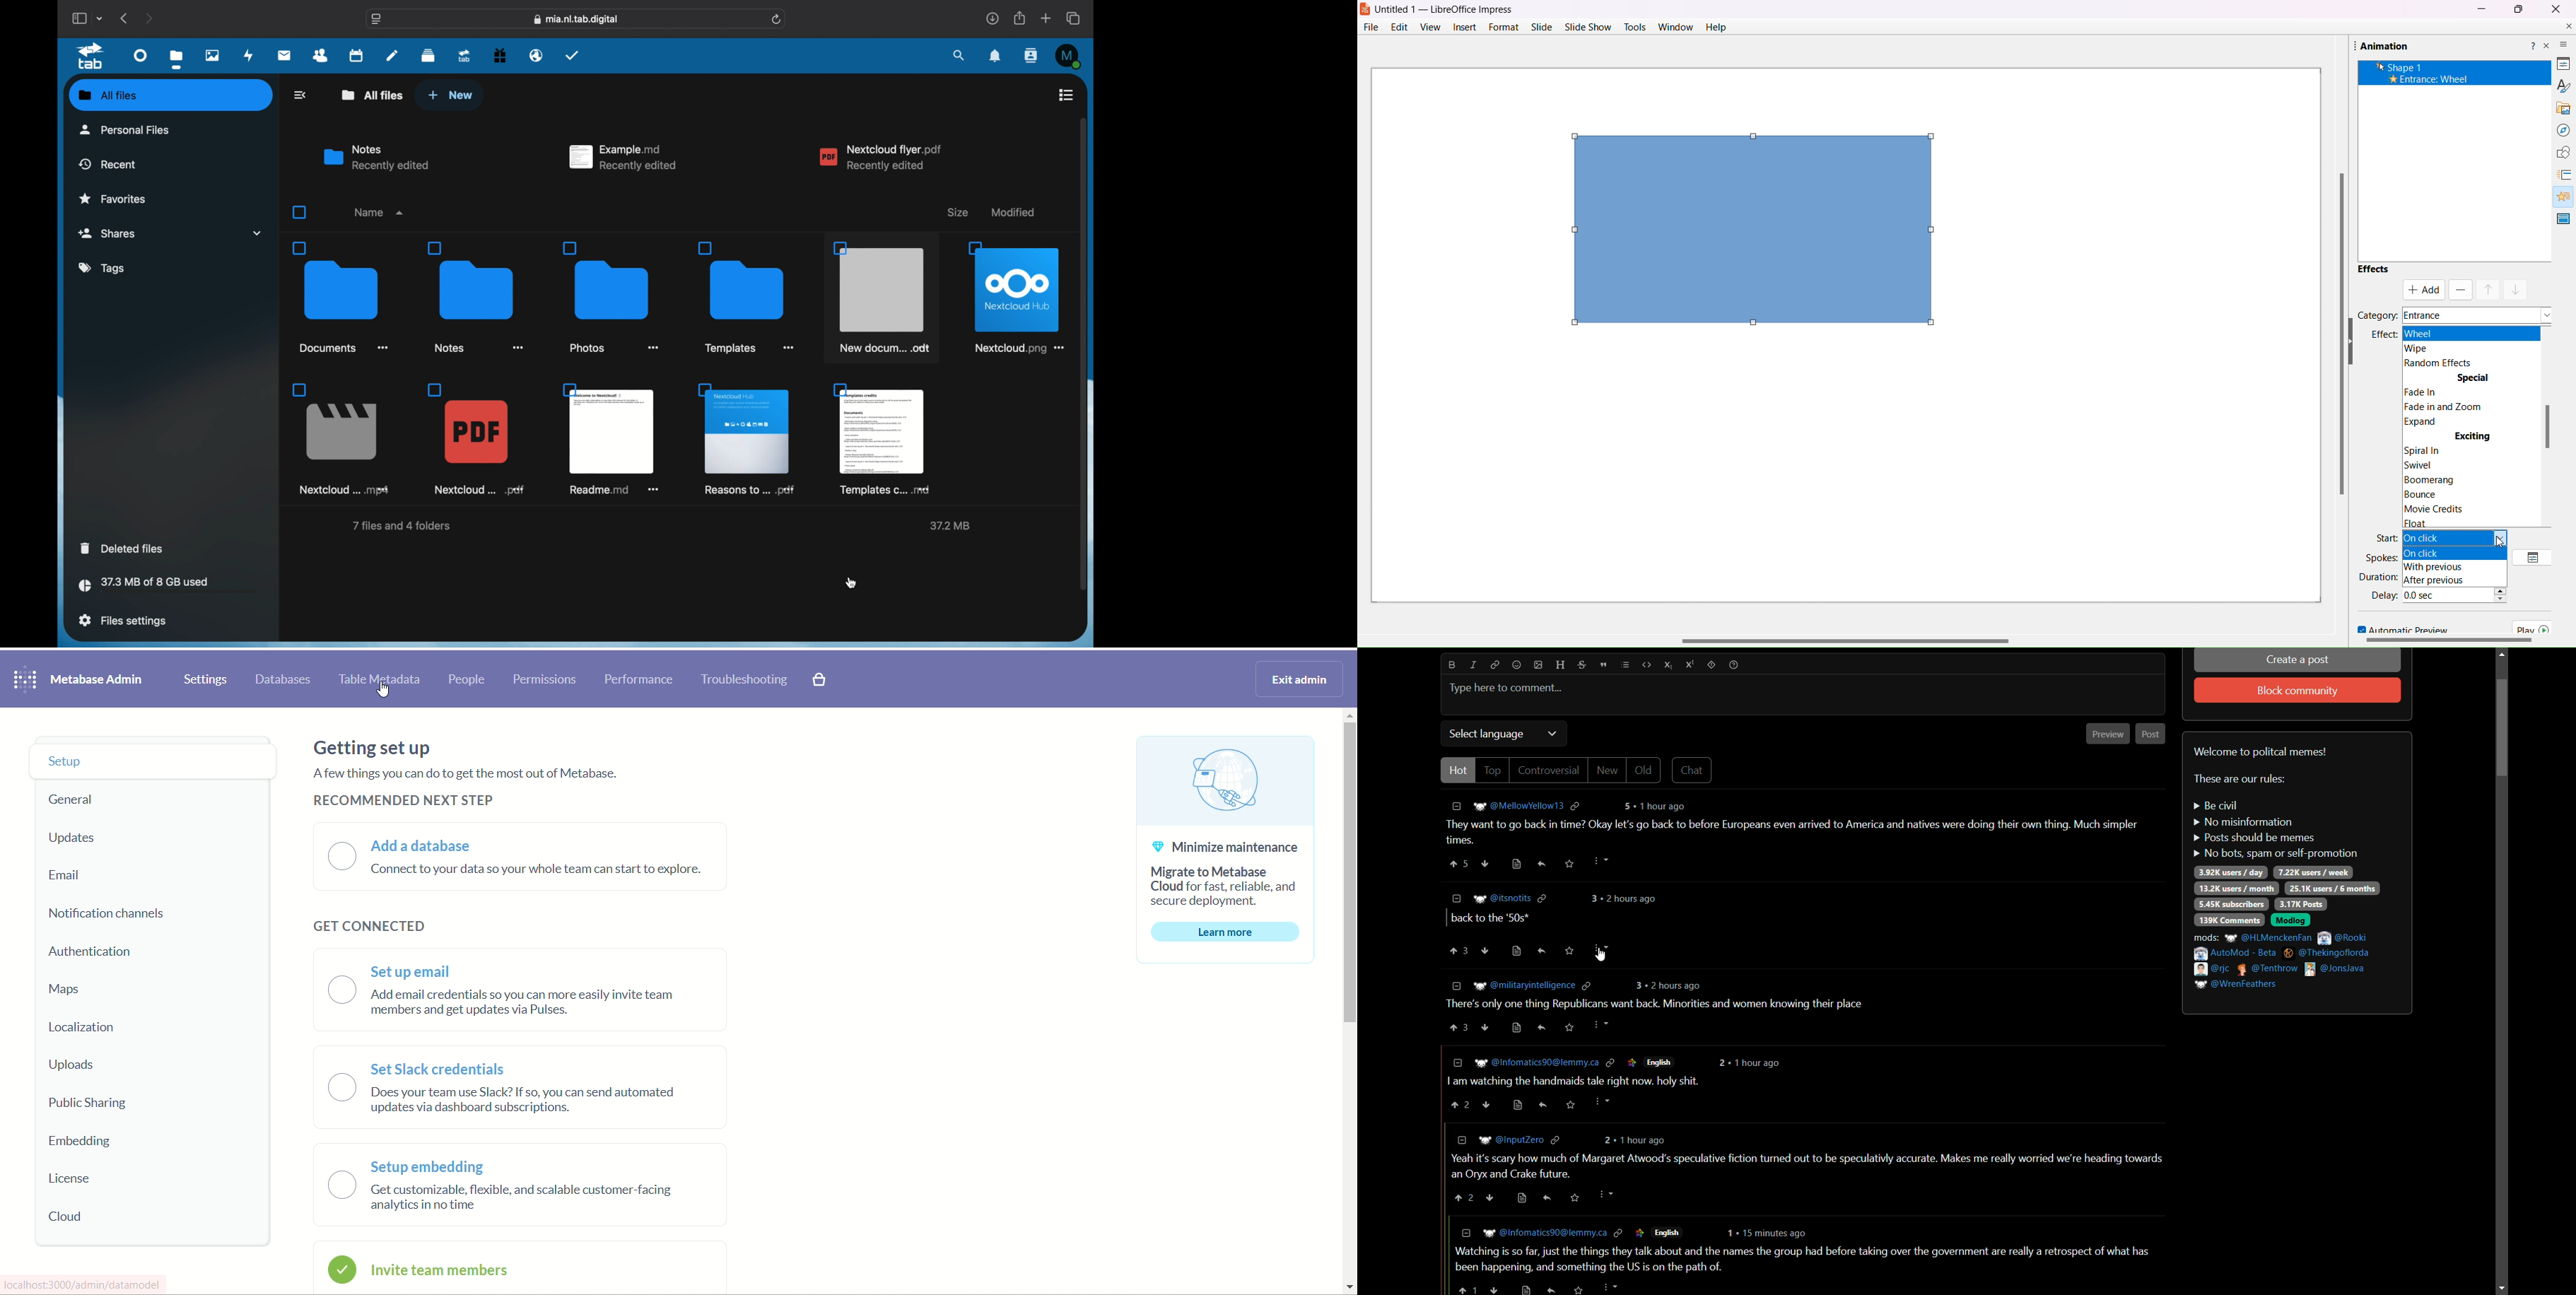  What do you see at coordinates (465, 55) in the screenshot?
I see `upgrade` at bounding box center [465, 55].